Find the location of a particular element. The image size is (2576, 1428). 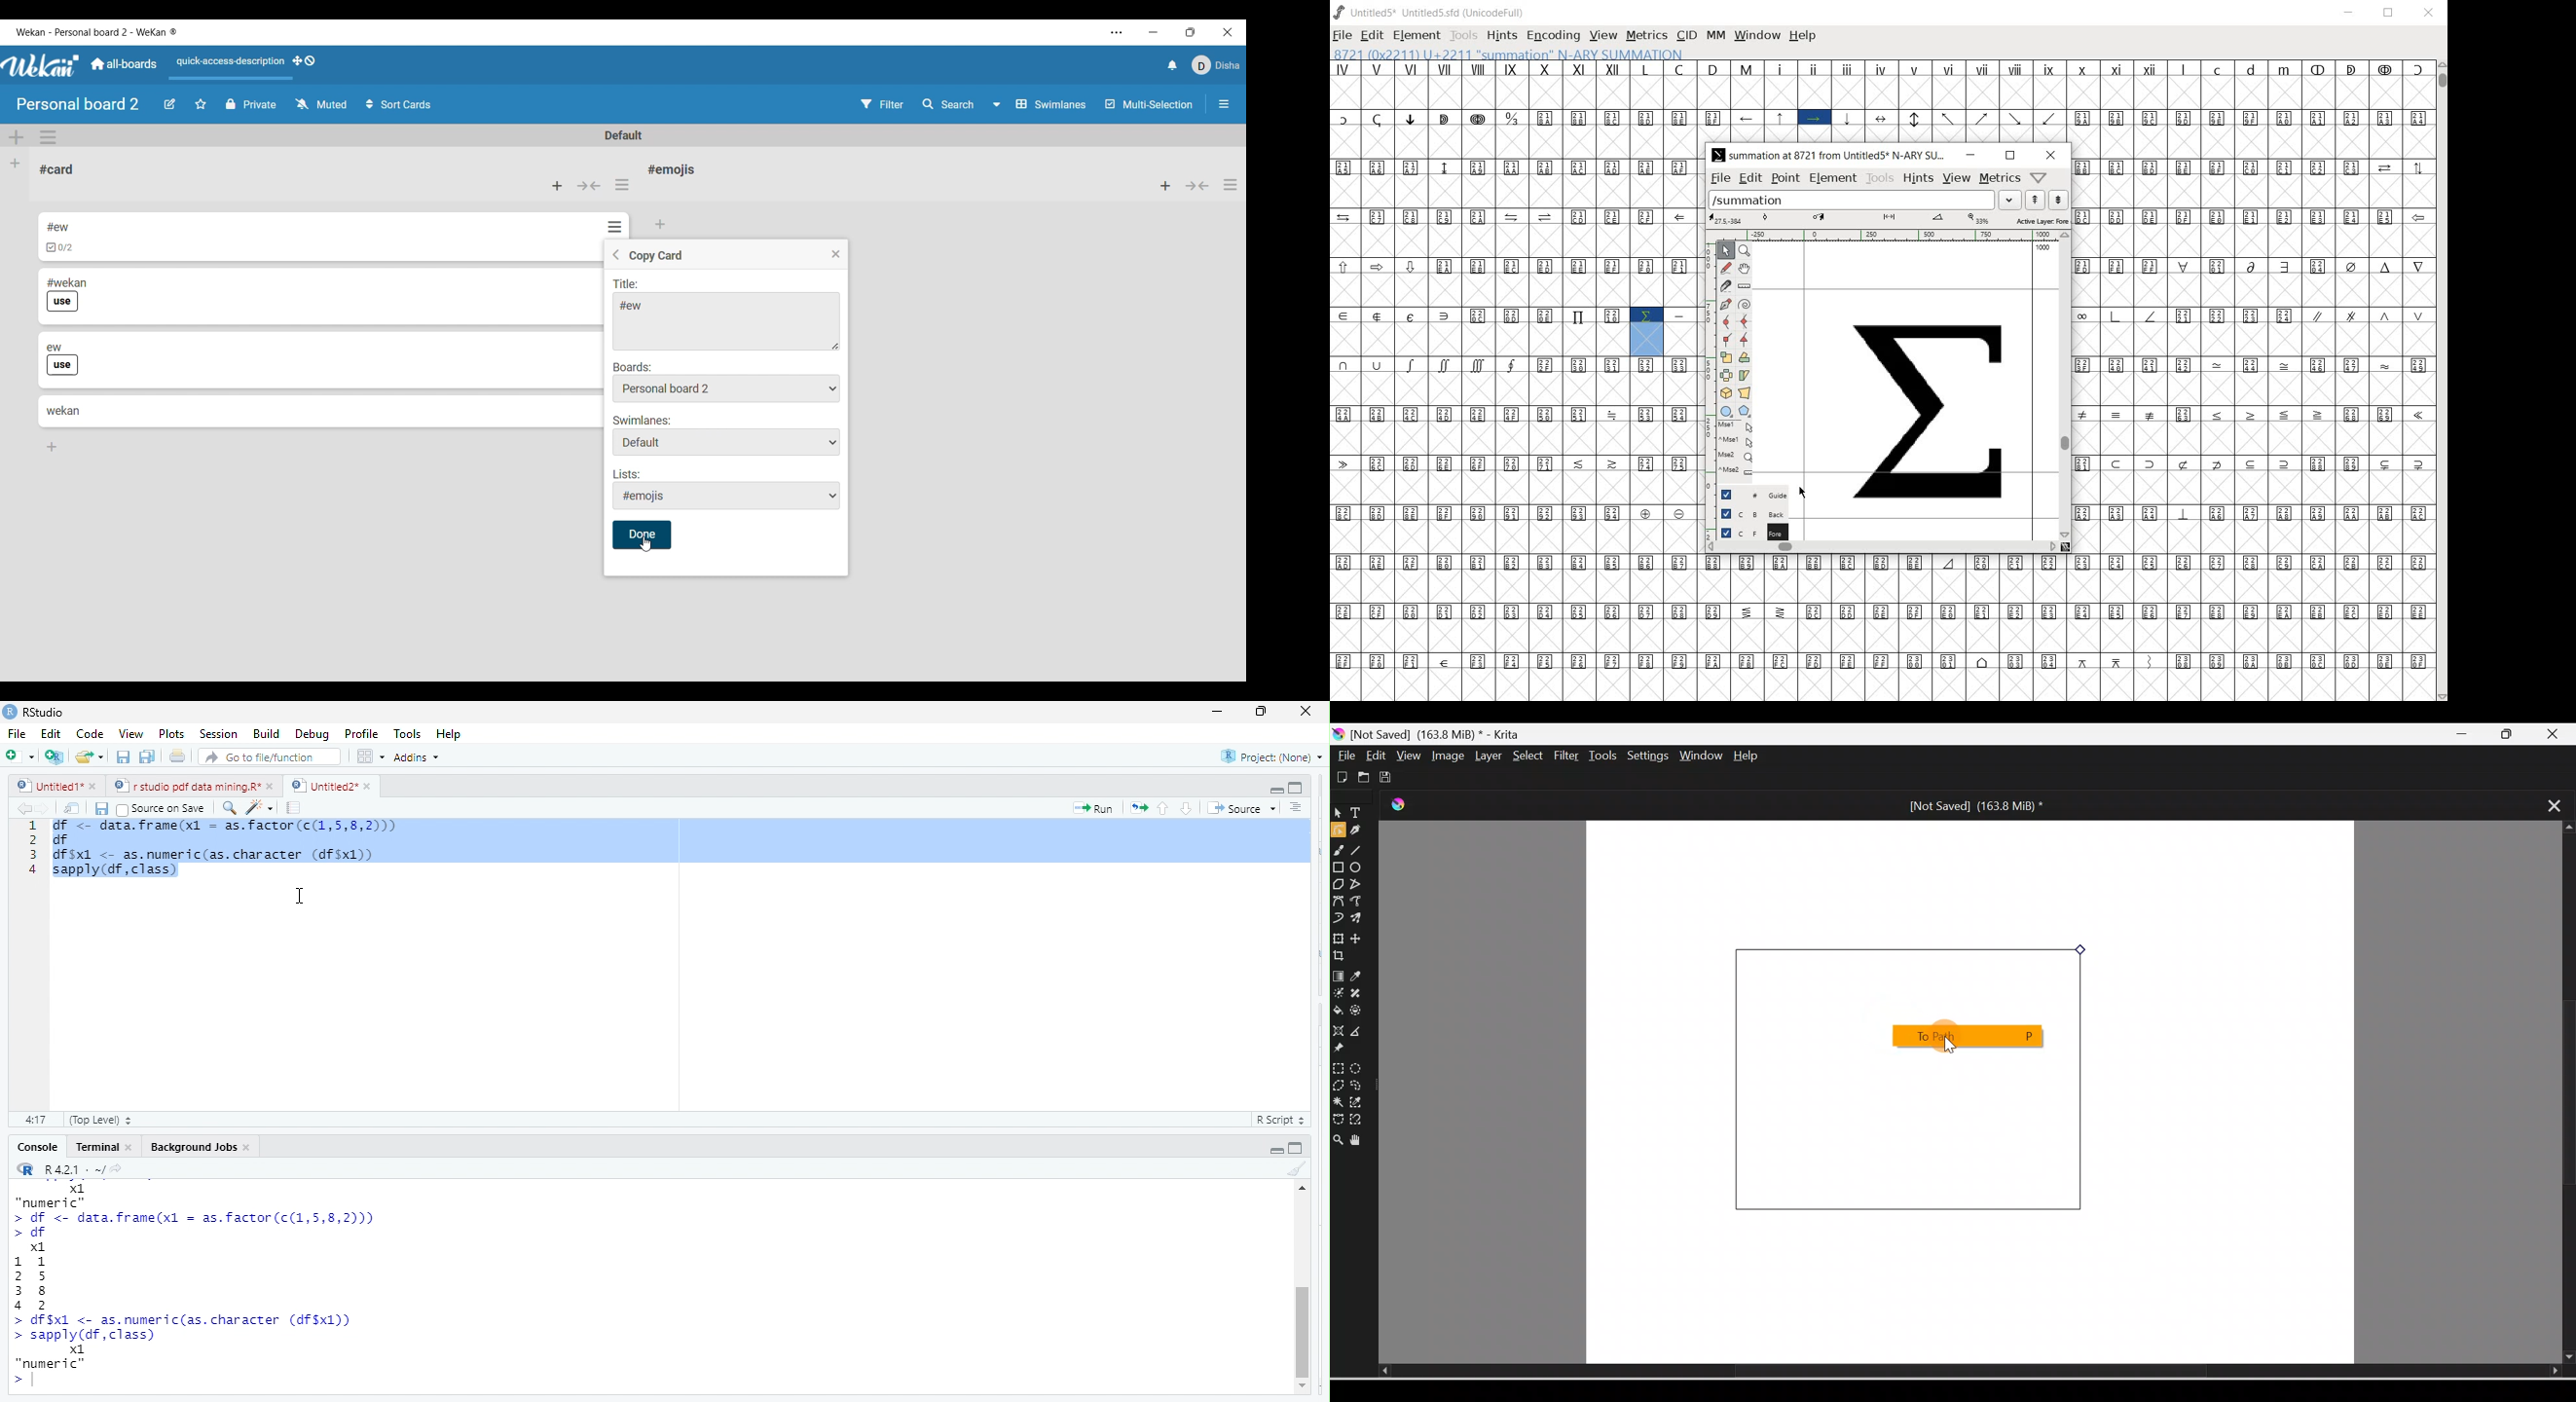

Draw a gradient is located at coordinates (1338, 976).